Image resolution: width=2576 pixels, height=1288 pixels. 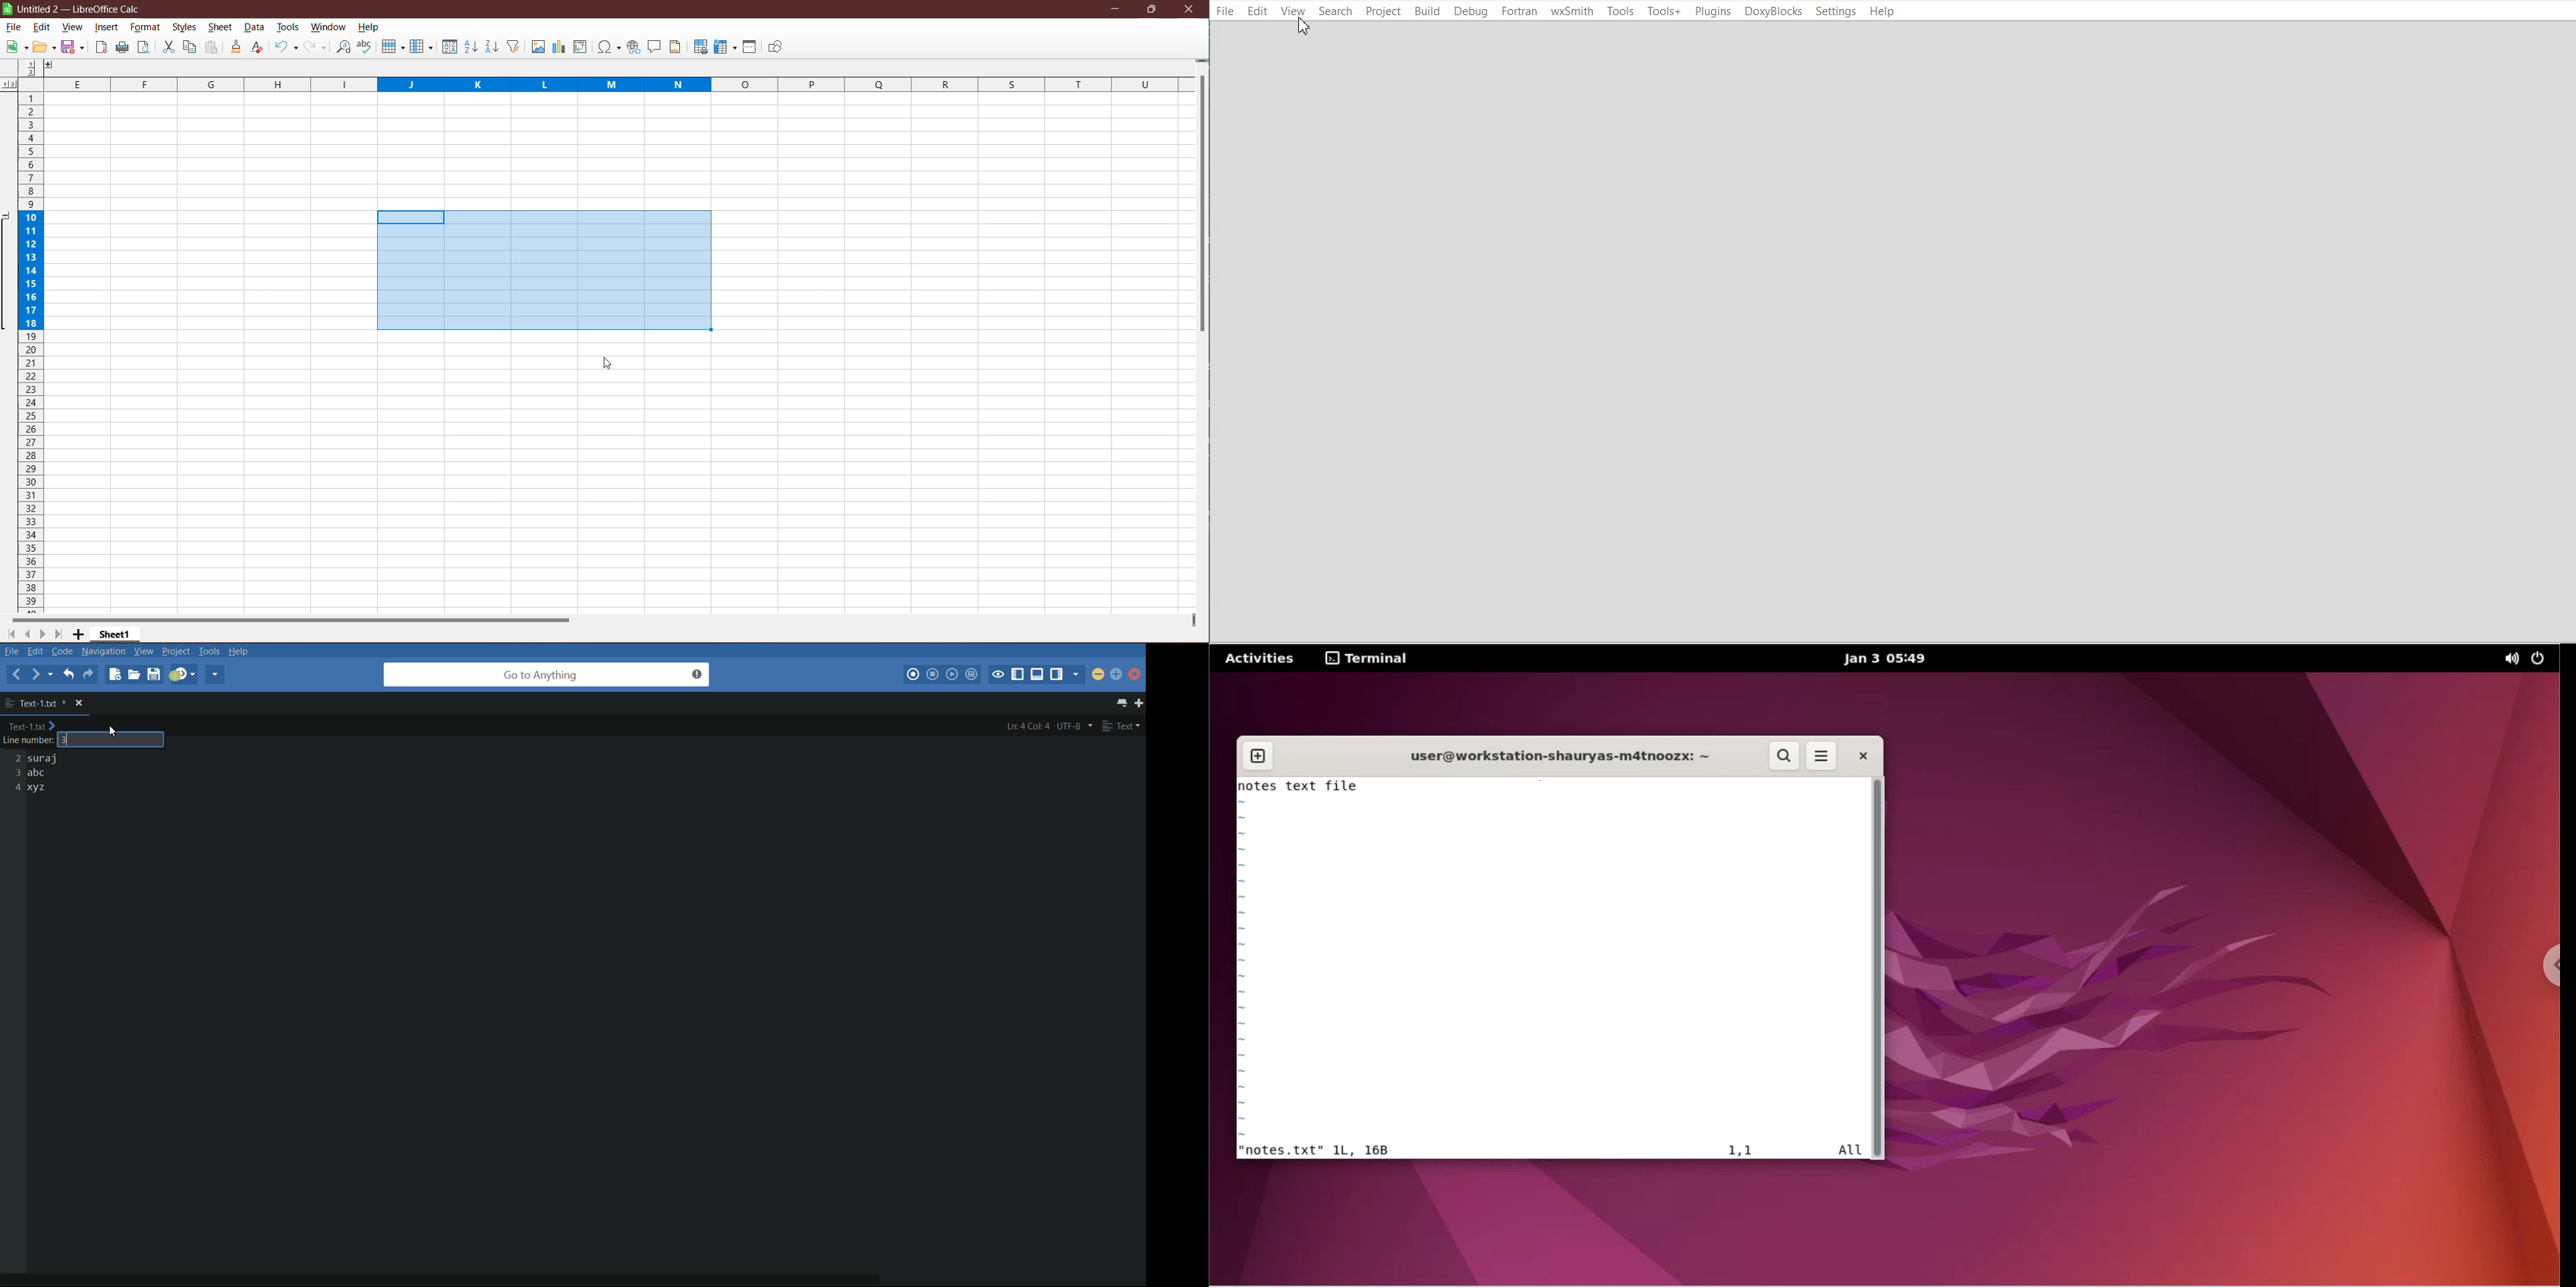 What do you see at coordinates (190, 47) in the screenshot?
I see `Copy` at bounding box center [190, 47].